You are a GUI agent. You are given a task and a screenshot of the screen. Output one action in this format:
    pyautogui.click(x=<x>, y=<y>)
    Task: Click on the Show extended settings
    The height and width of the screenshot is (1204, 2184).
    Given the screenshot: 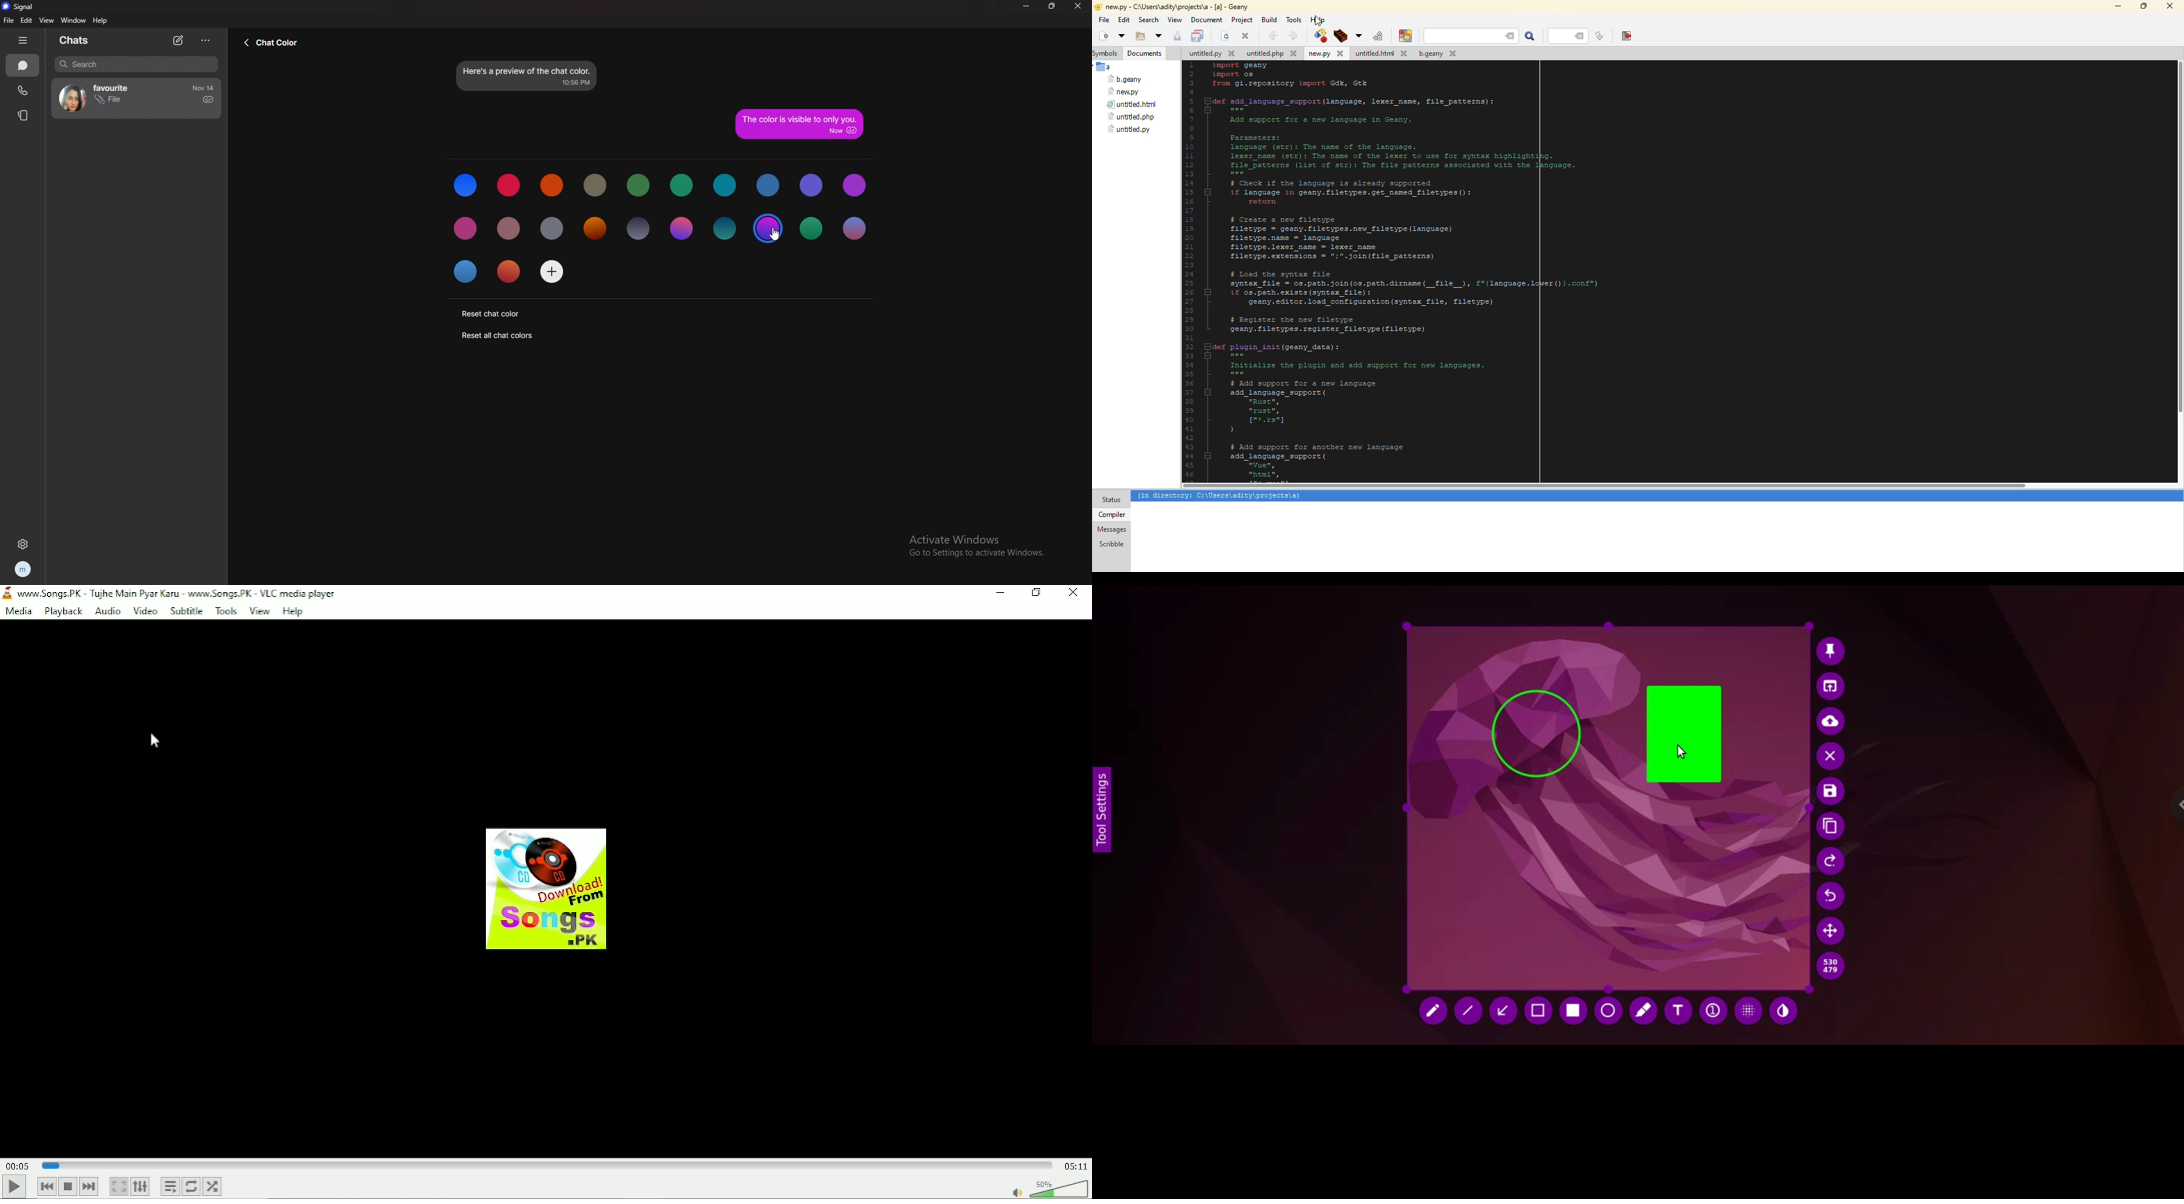 What is the action you would take?
    pyautogui.click(x=142, y=1187)
    